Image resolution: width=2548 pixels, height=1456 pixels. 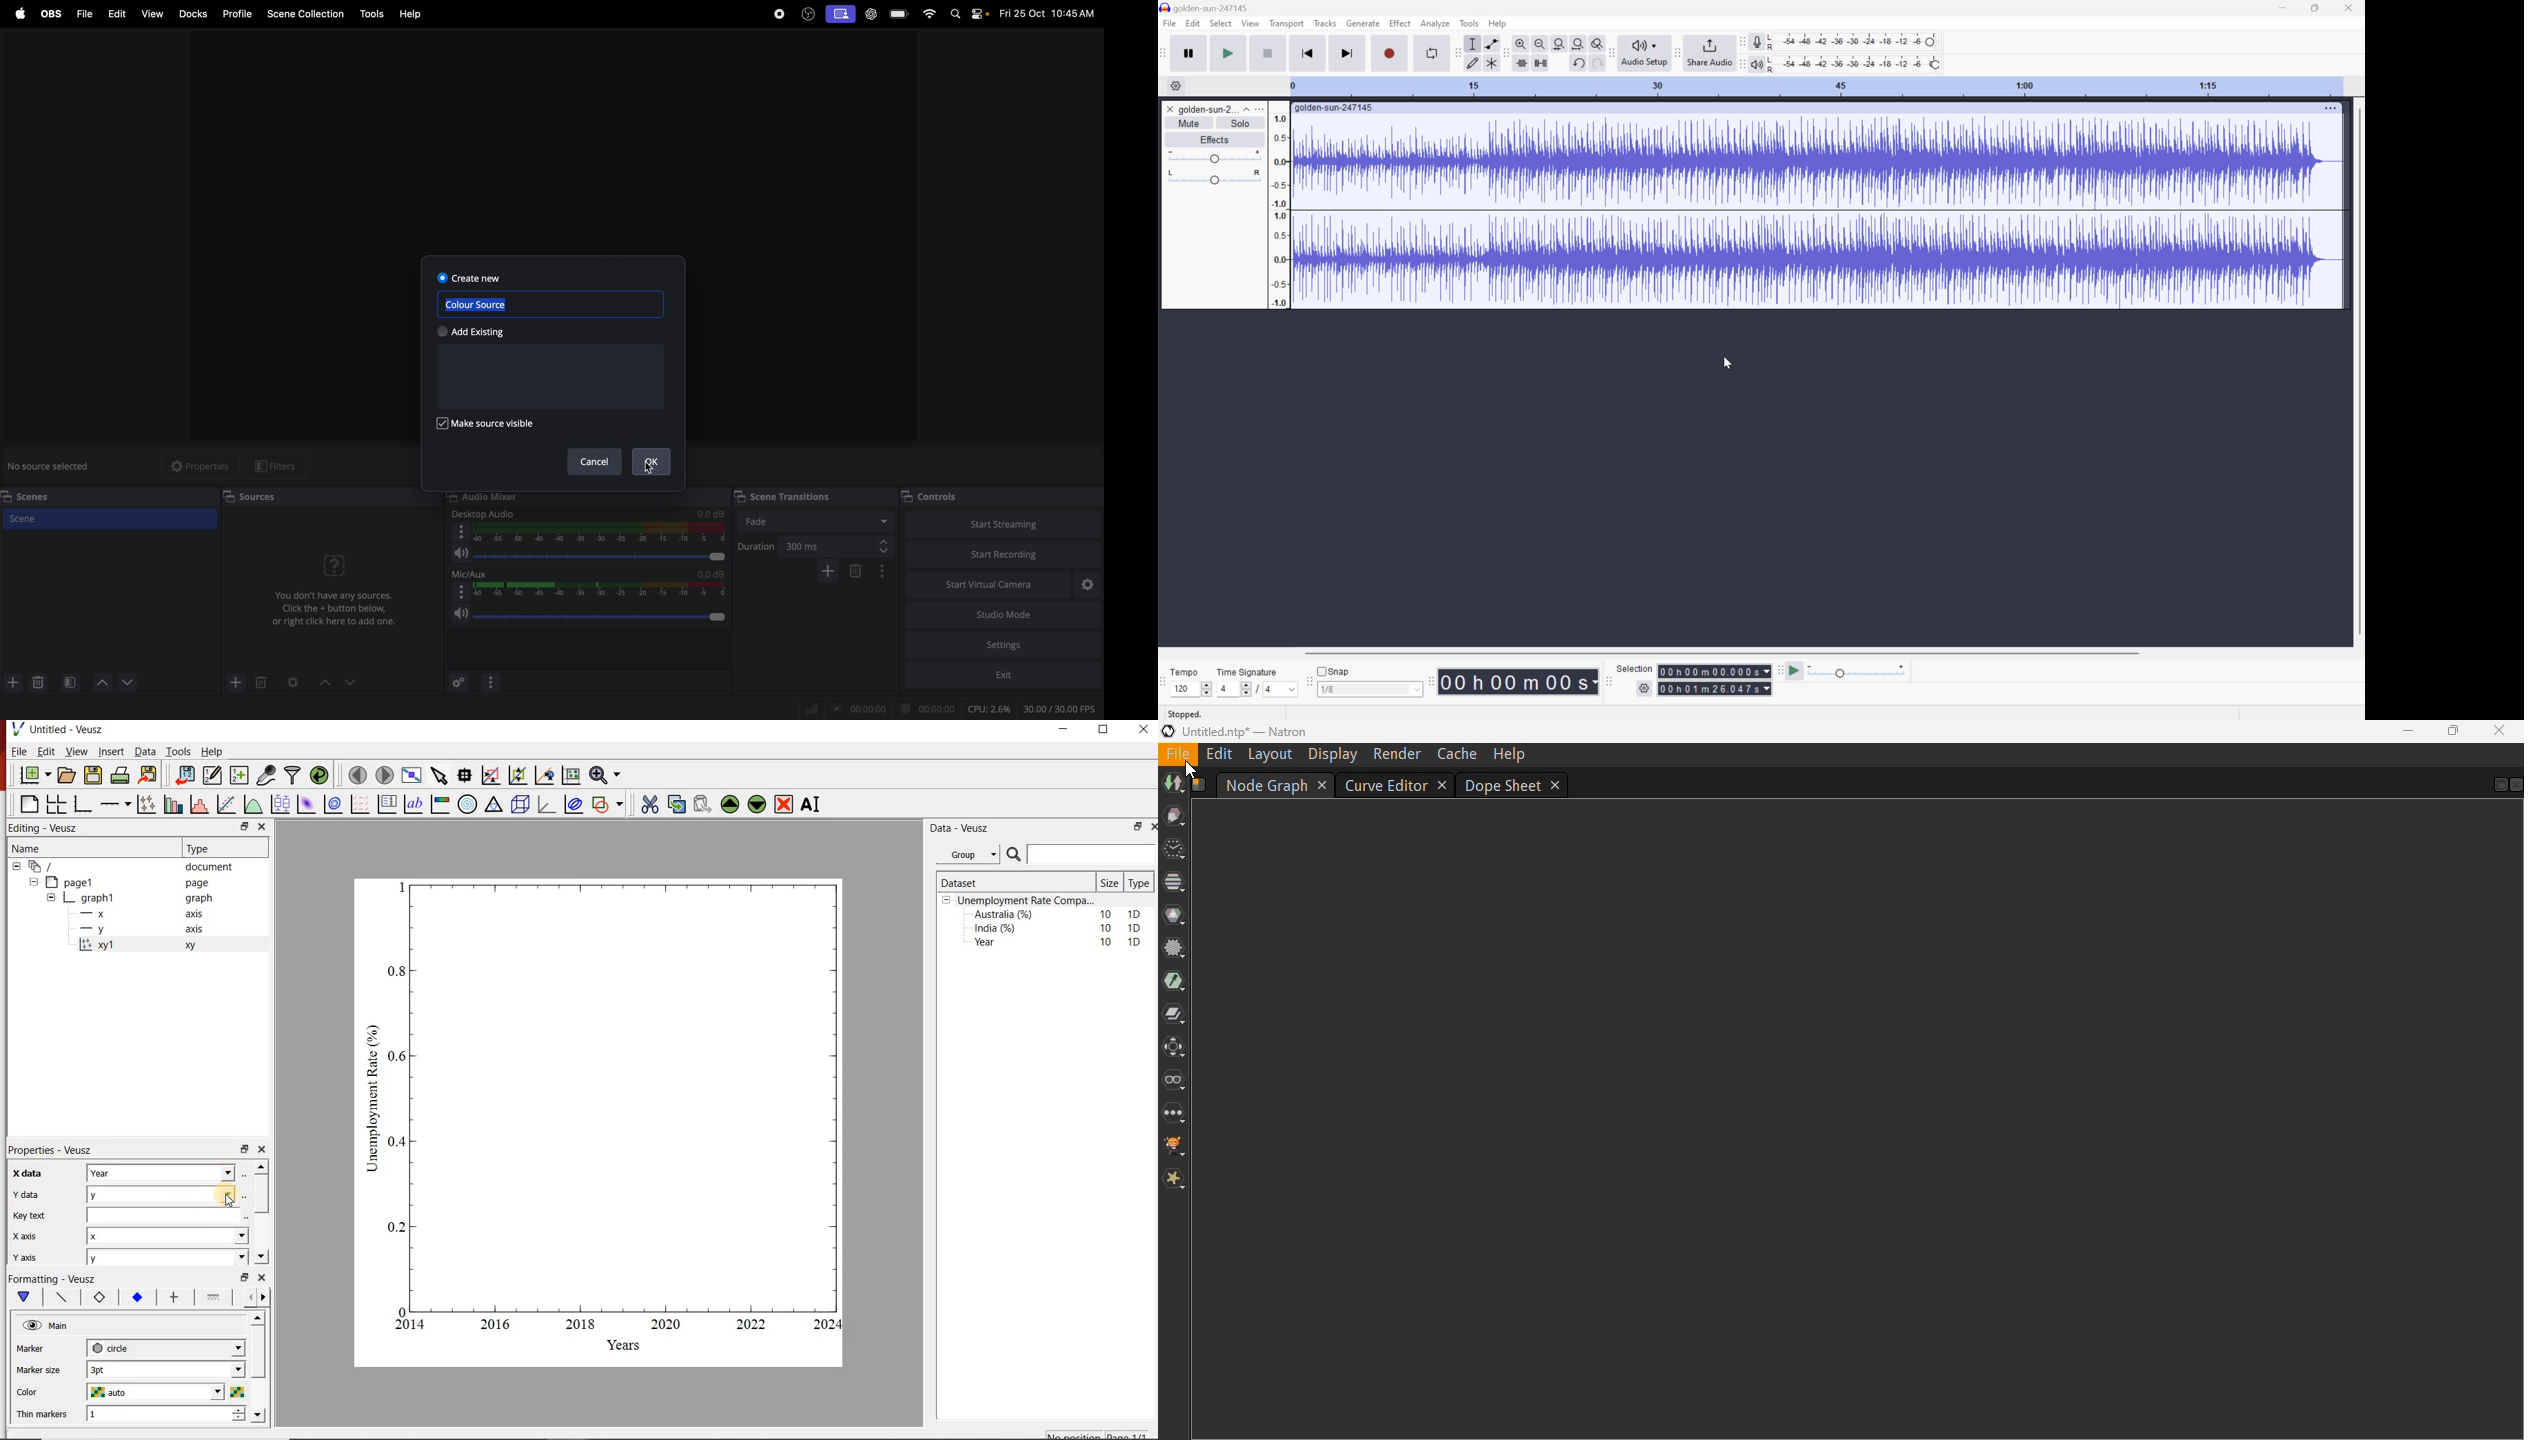 I want to click on Slider, so click(x=1215, y=157).